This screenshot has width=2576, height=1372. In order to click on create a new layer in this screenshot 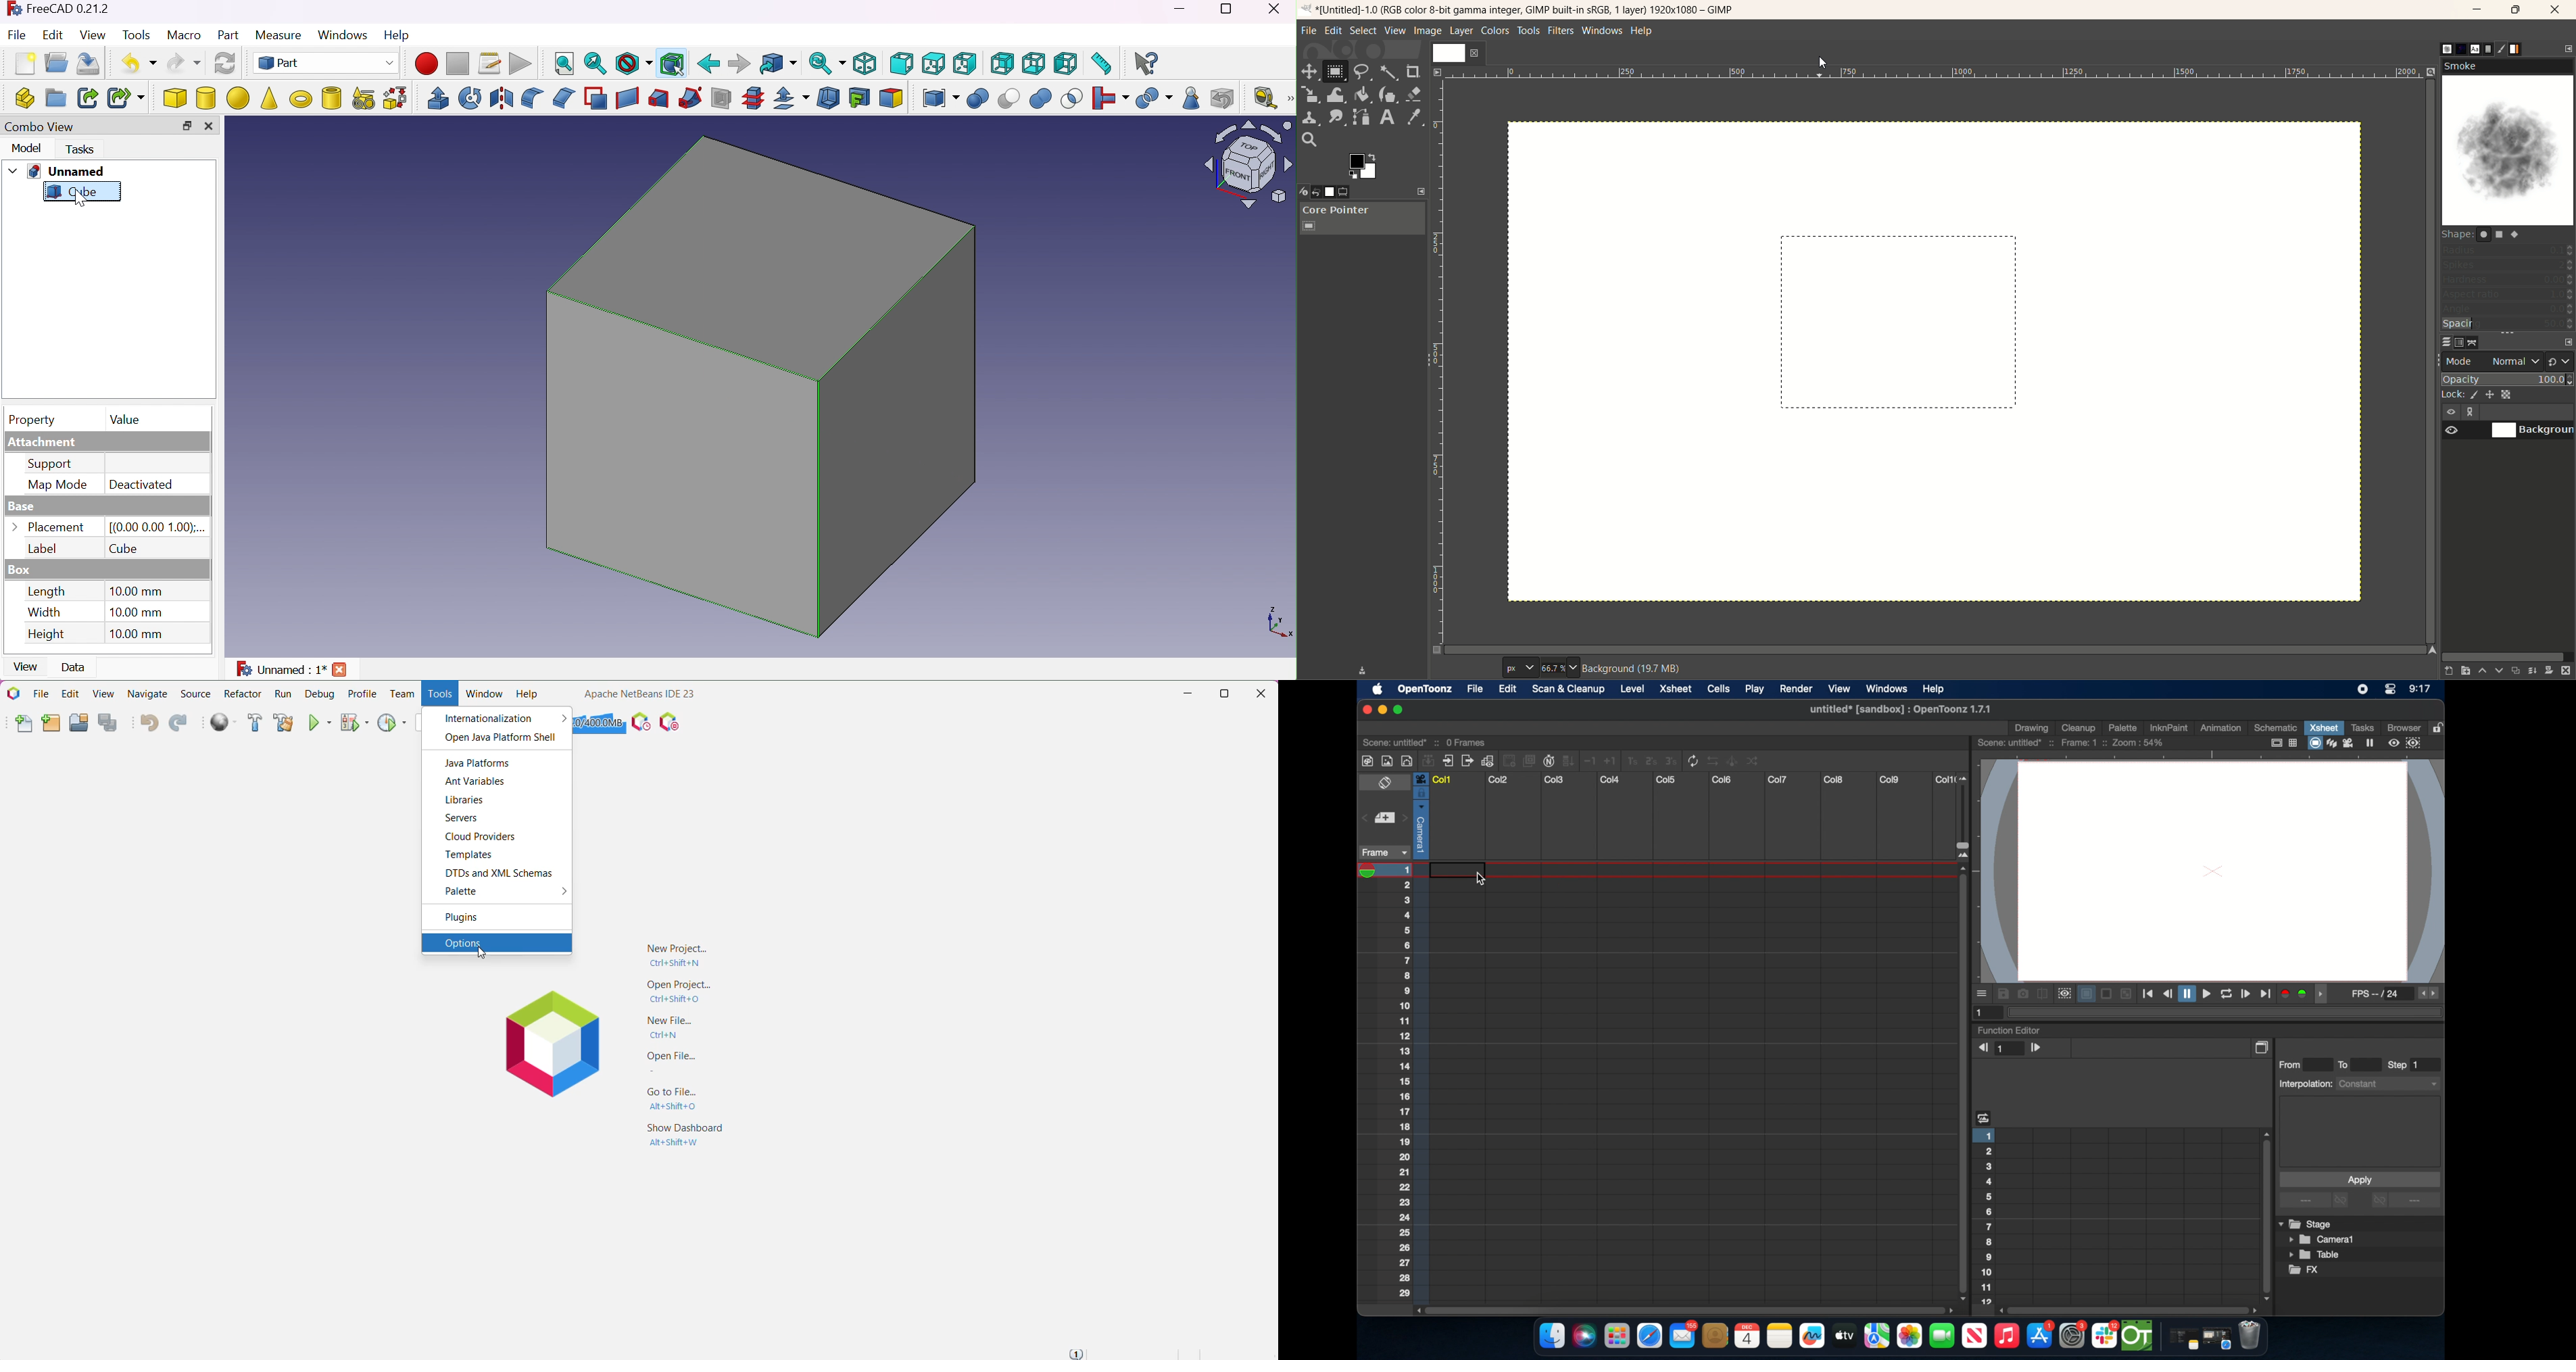, I will do `click(2466, 671)`.